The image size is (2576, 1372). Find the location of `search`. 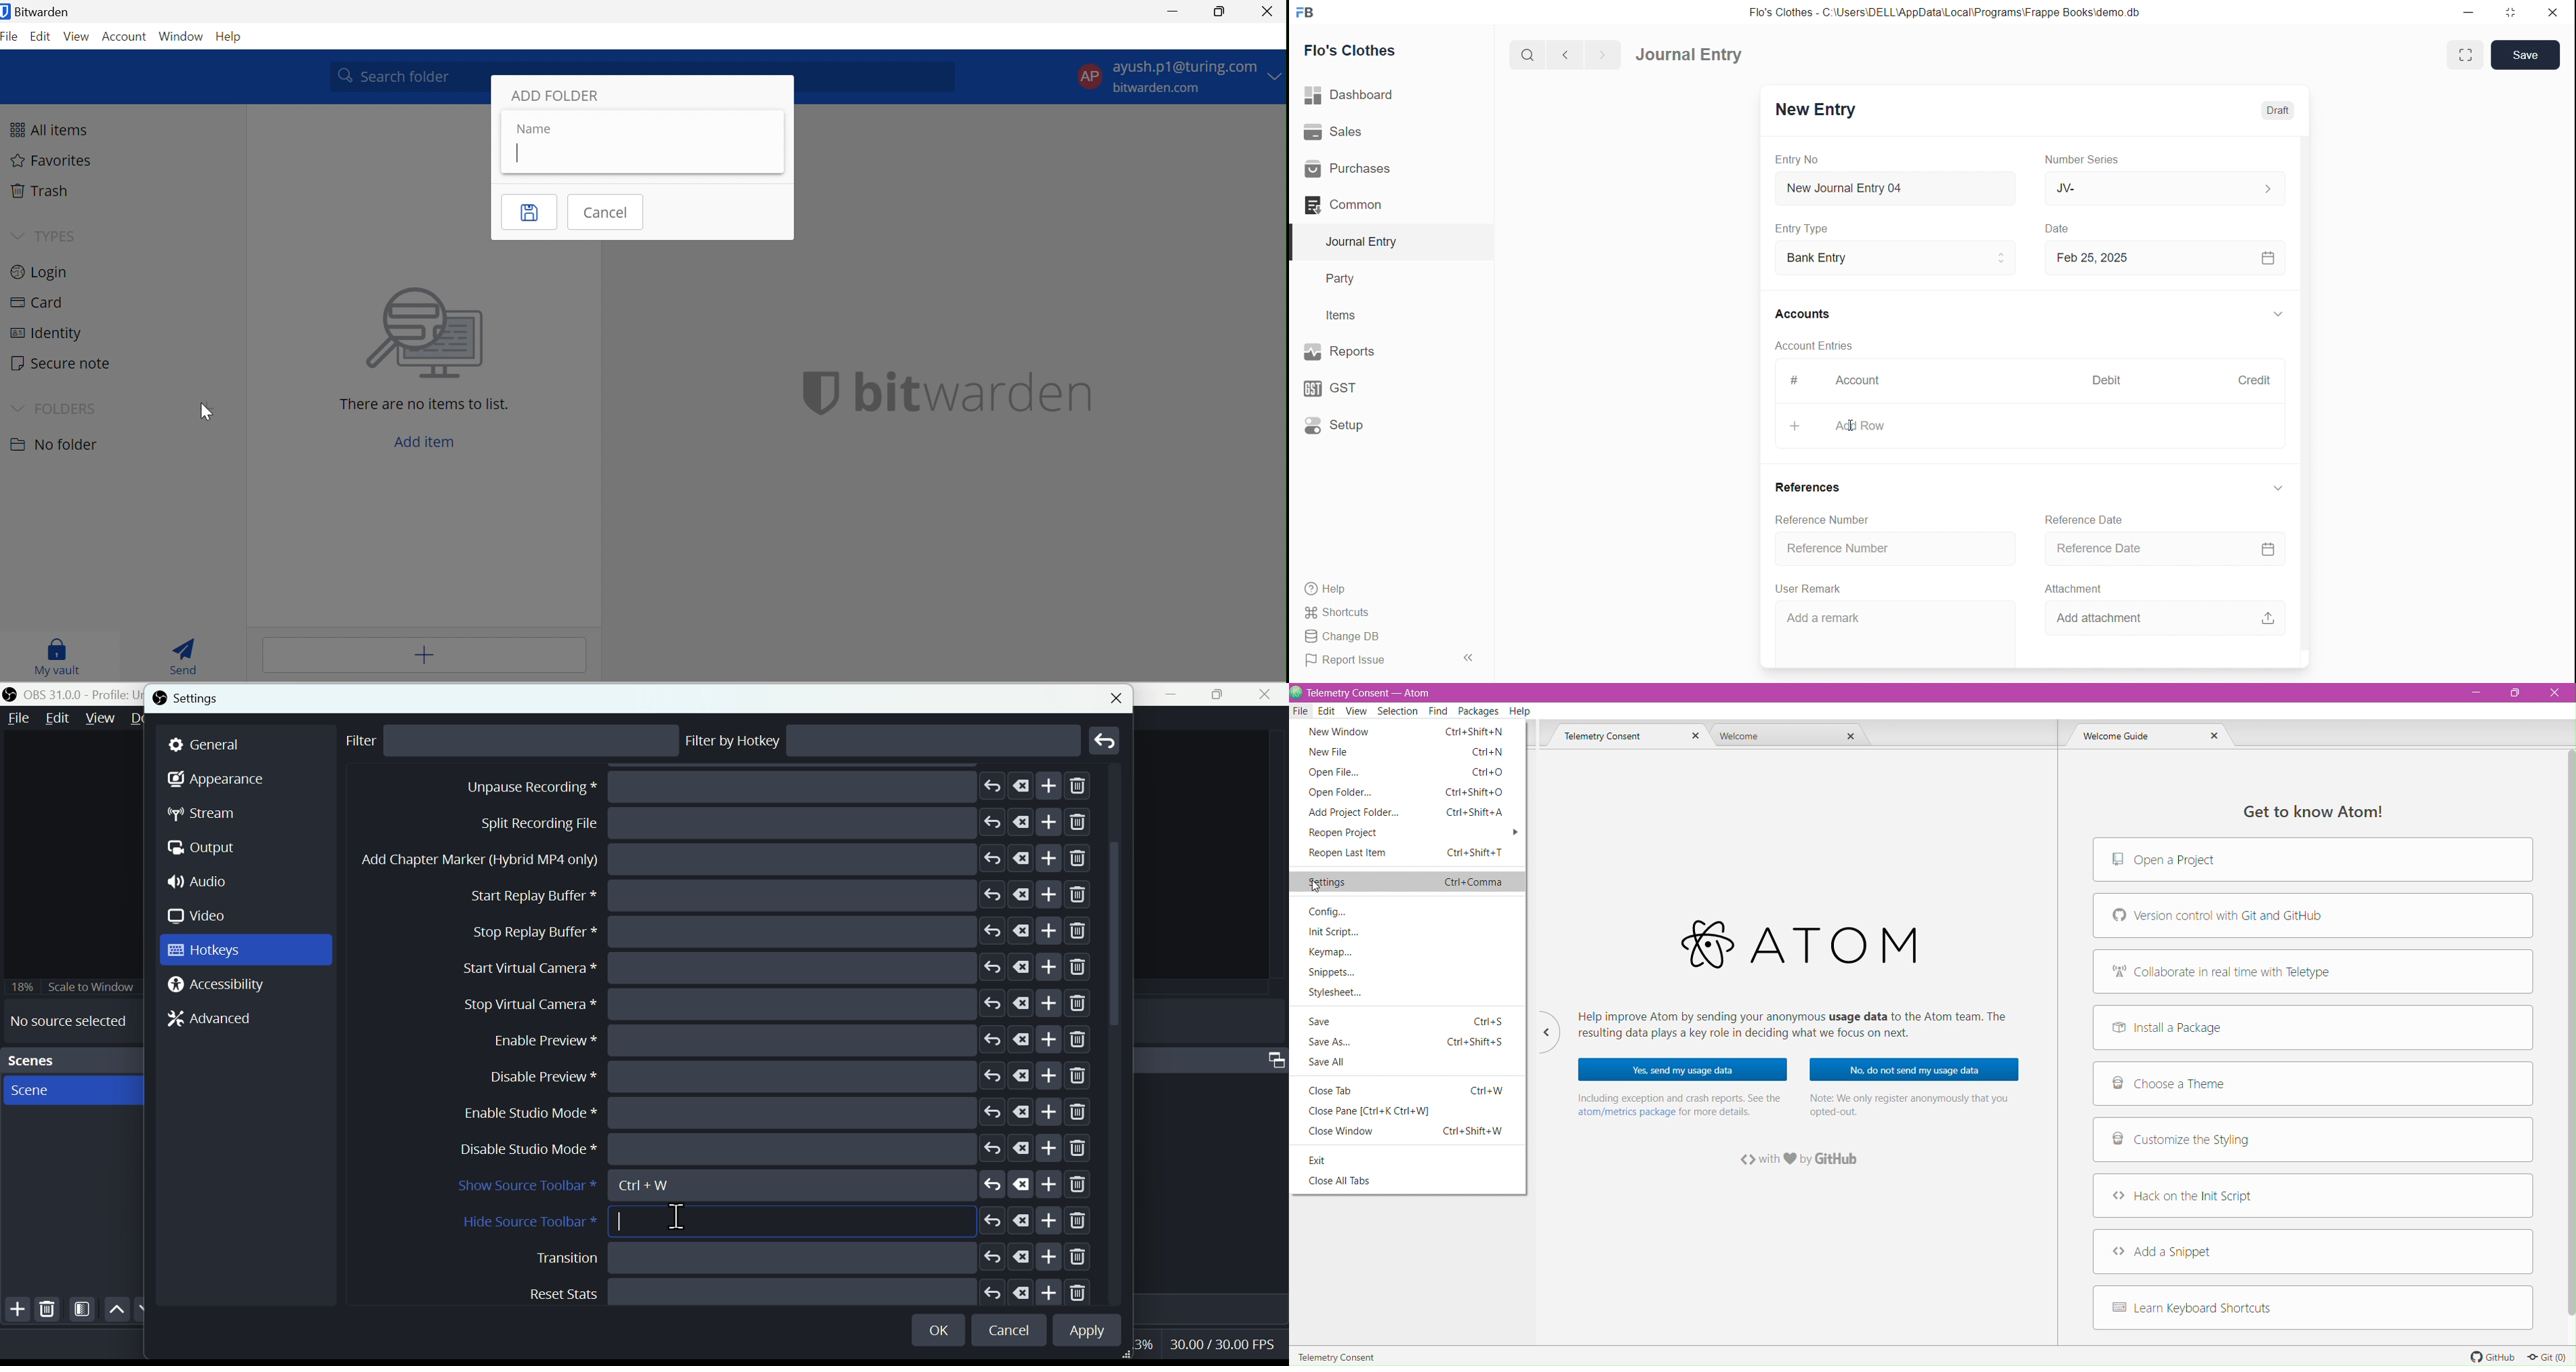

search is located at coordinates (1530, 54).